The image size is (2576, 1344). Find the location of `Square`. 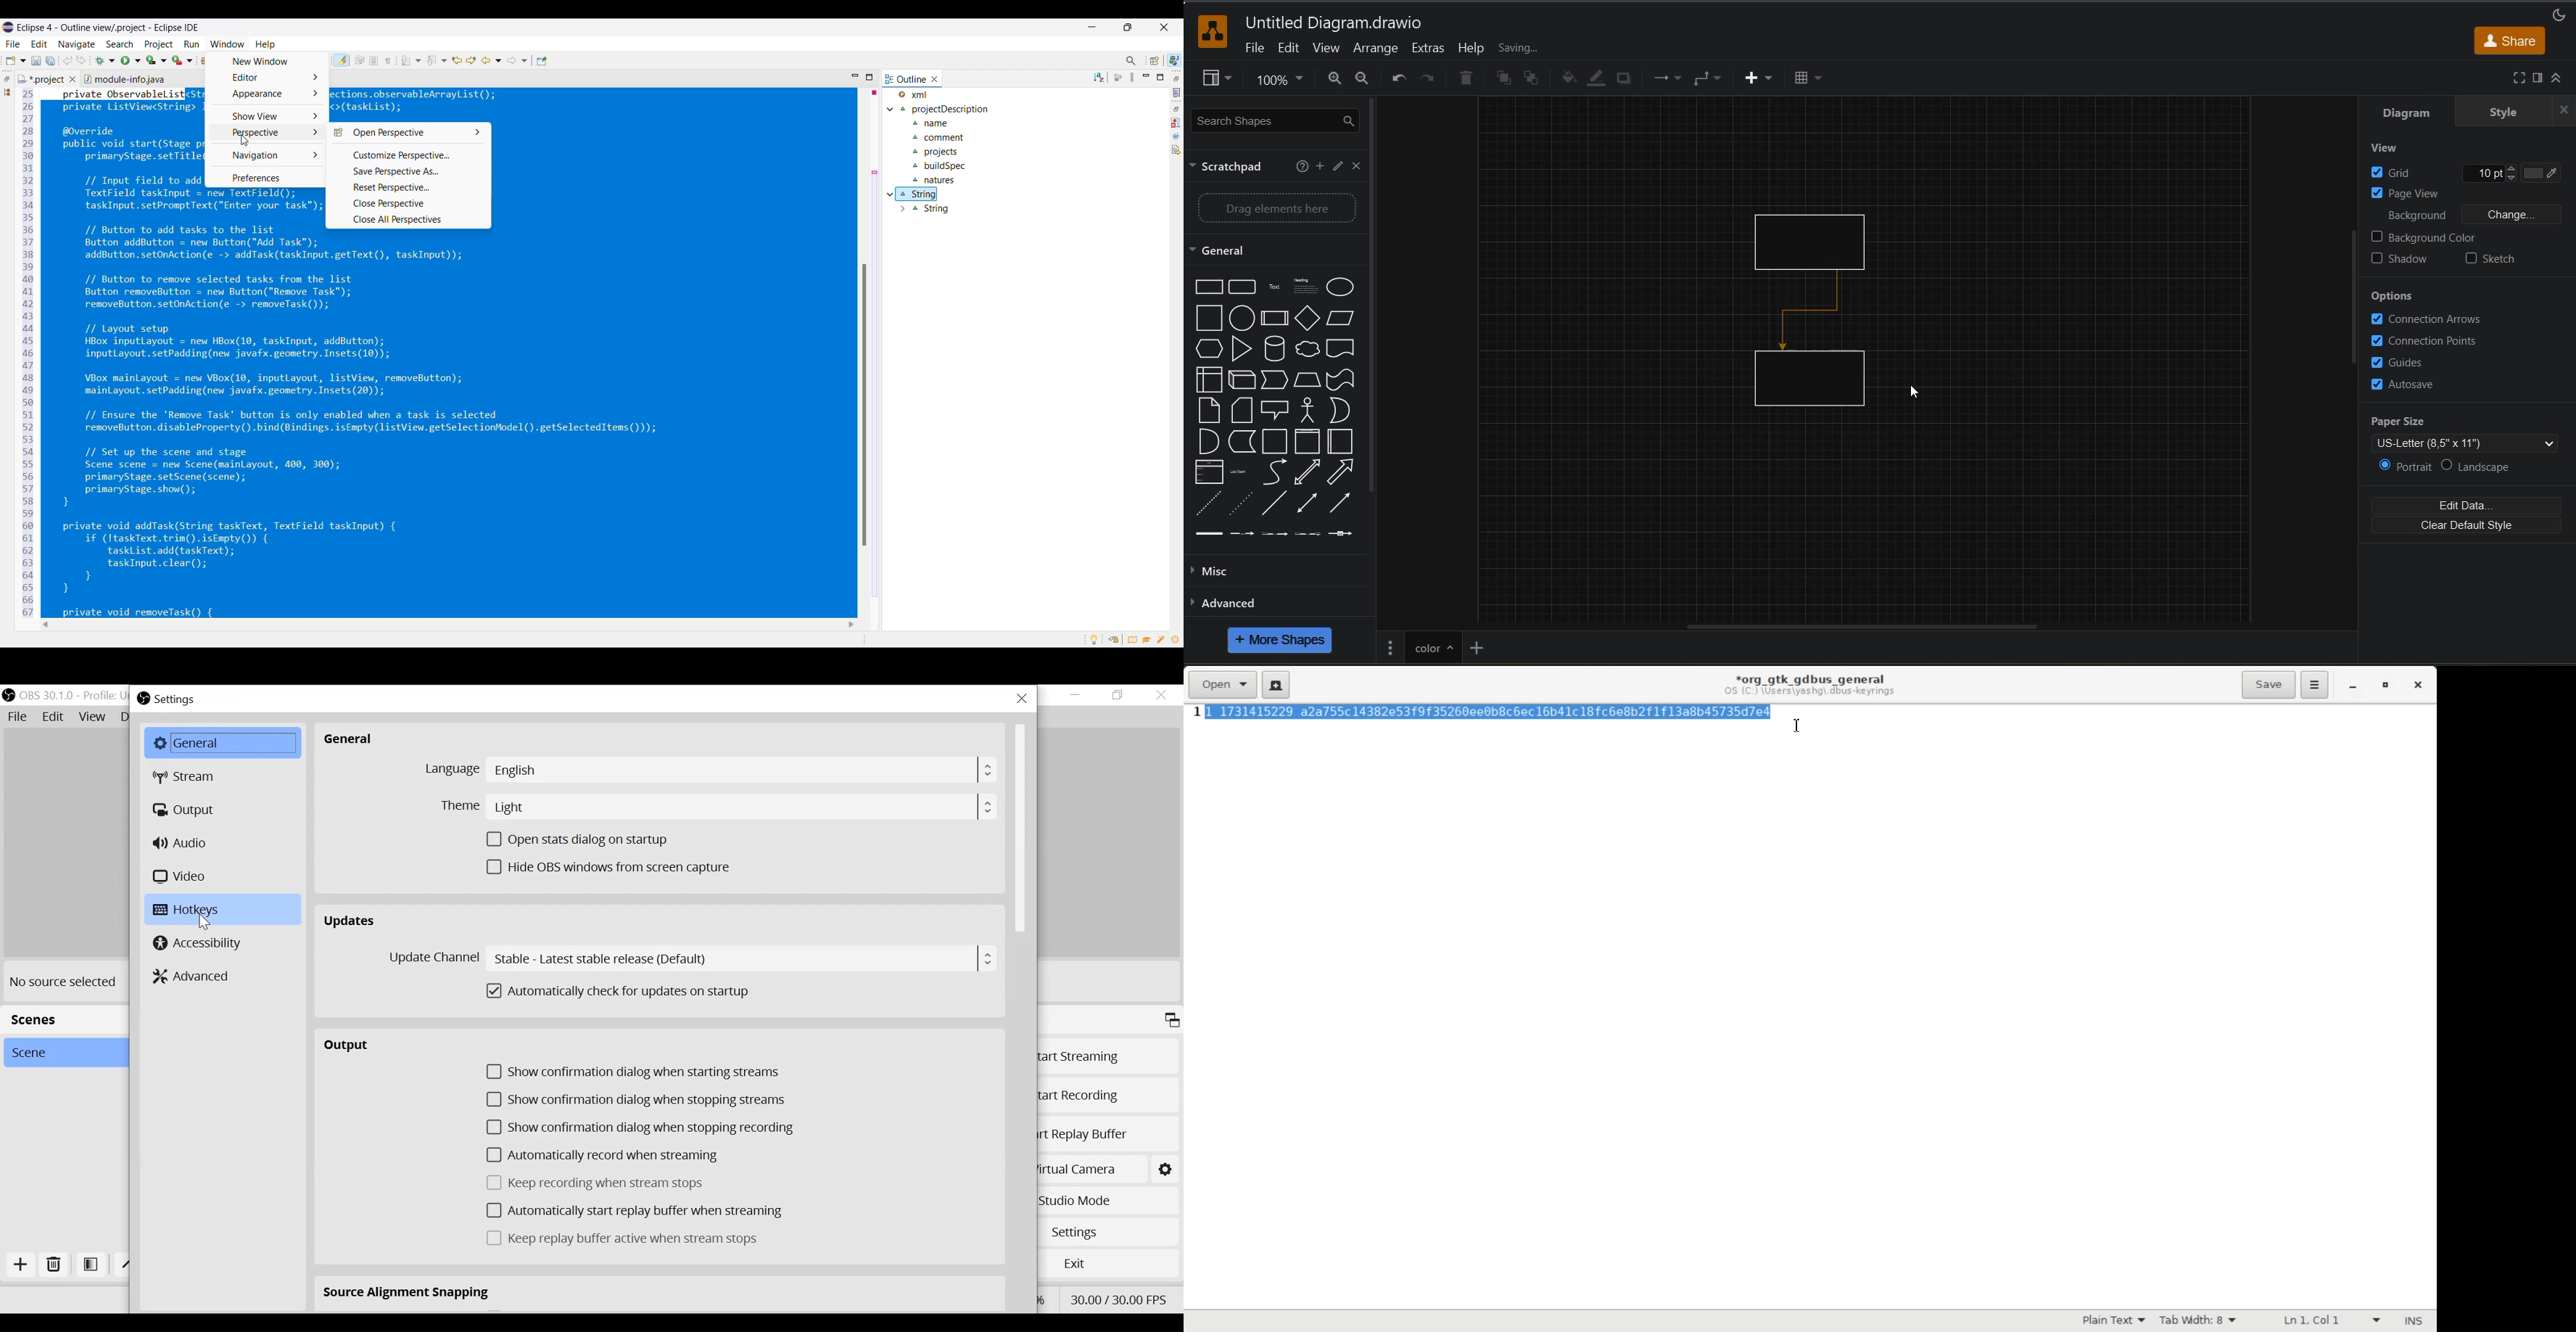

Square is located at coordinates (1208, 318).